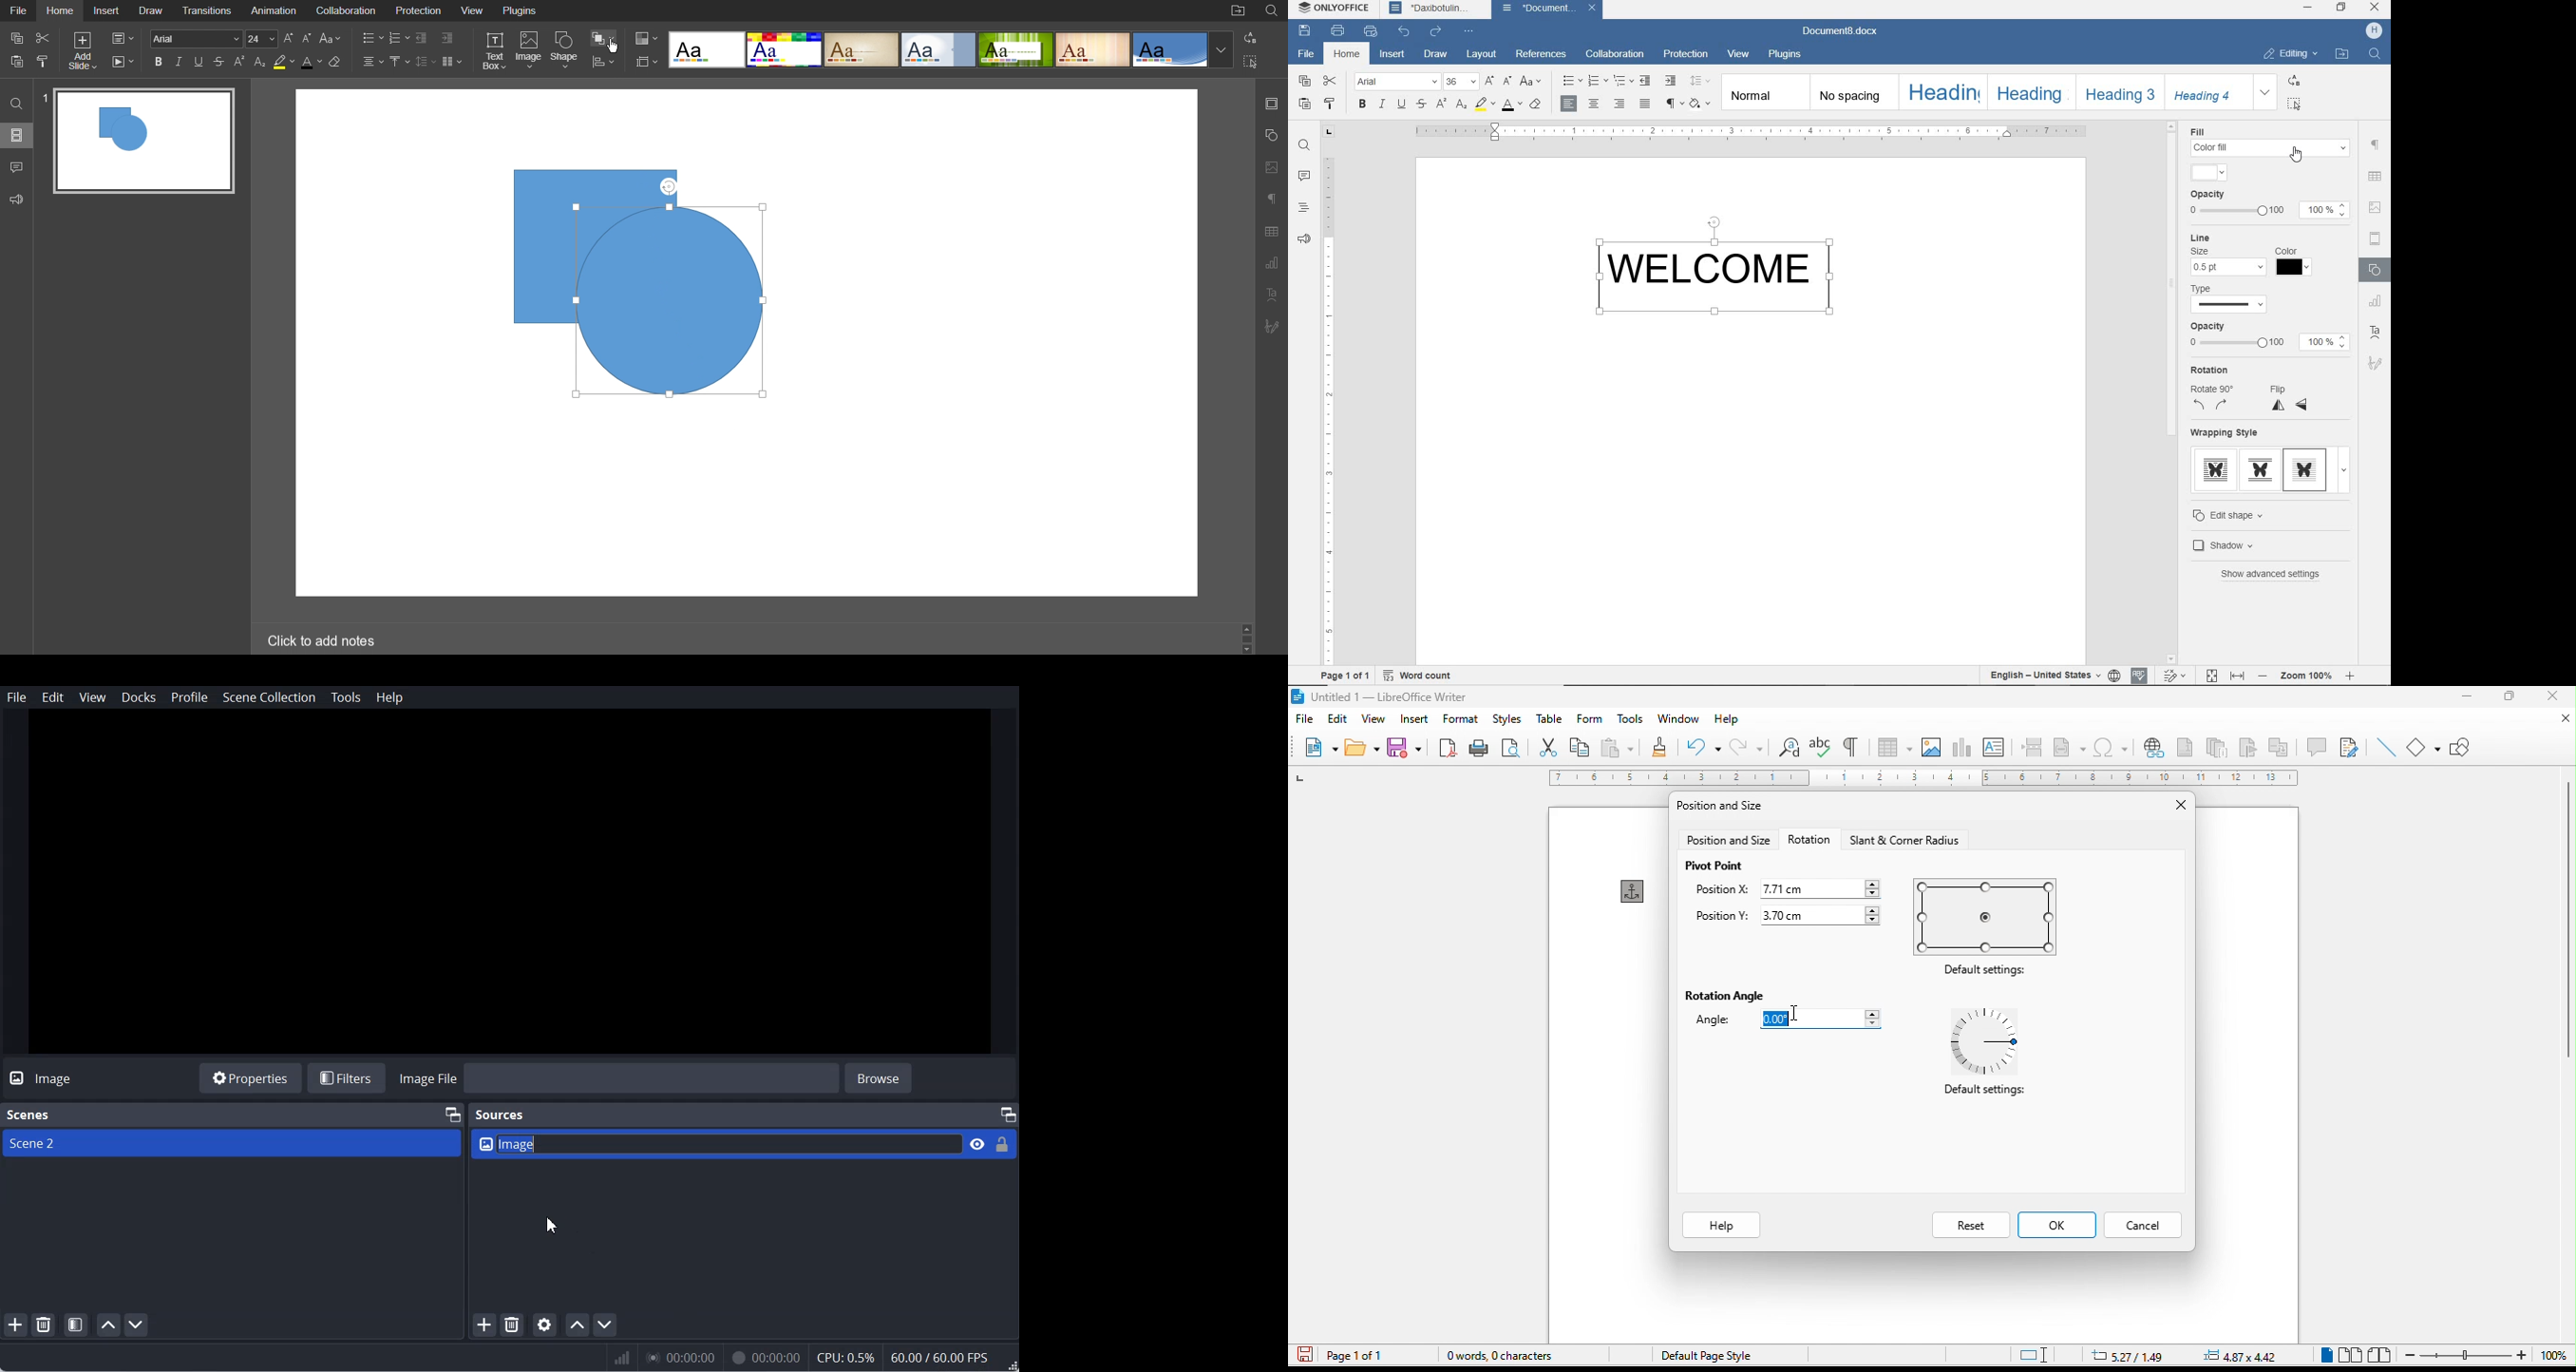 The image size is (2576, 1372). What do you see at coordinates (1271, 296) in the screenshot?
I see `Text Art` at bounding box center [1271, 296].